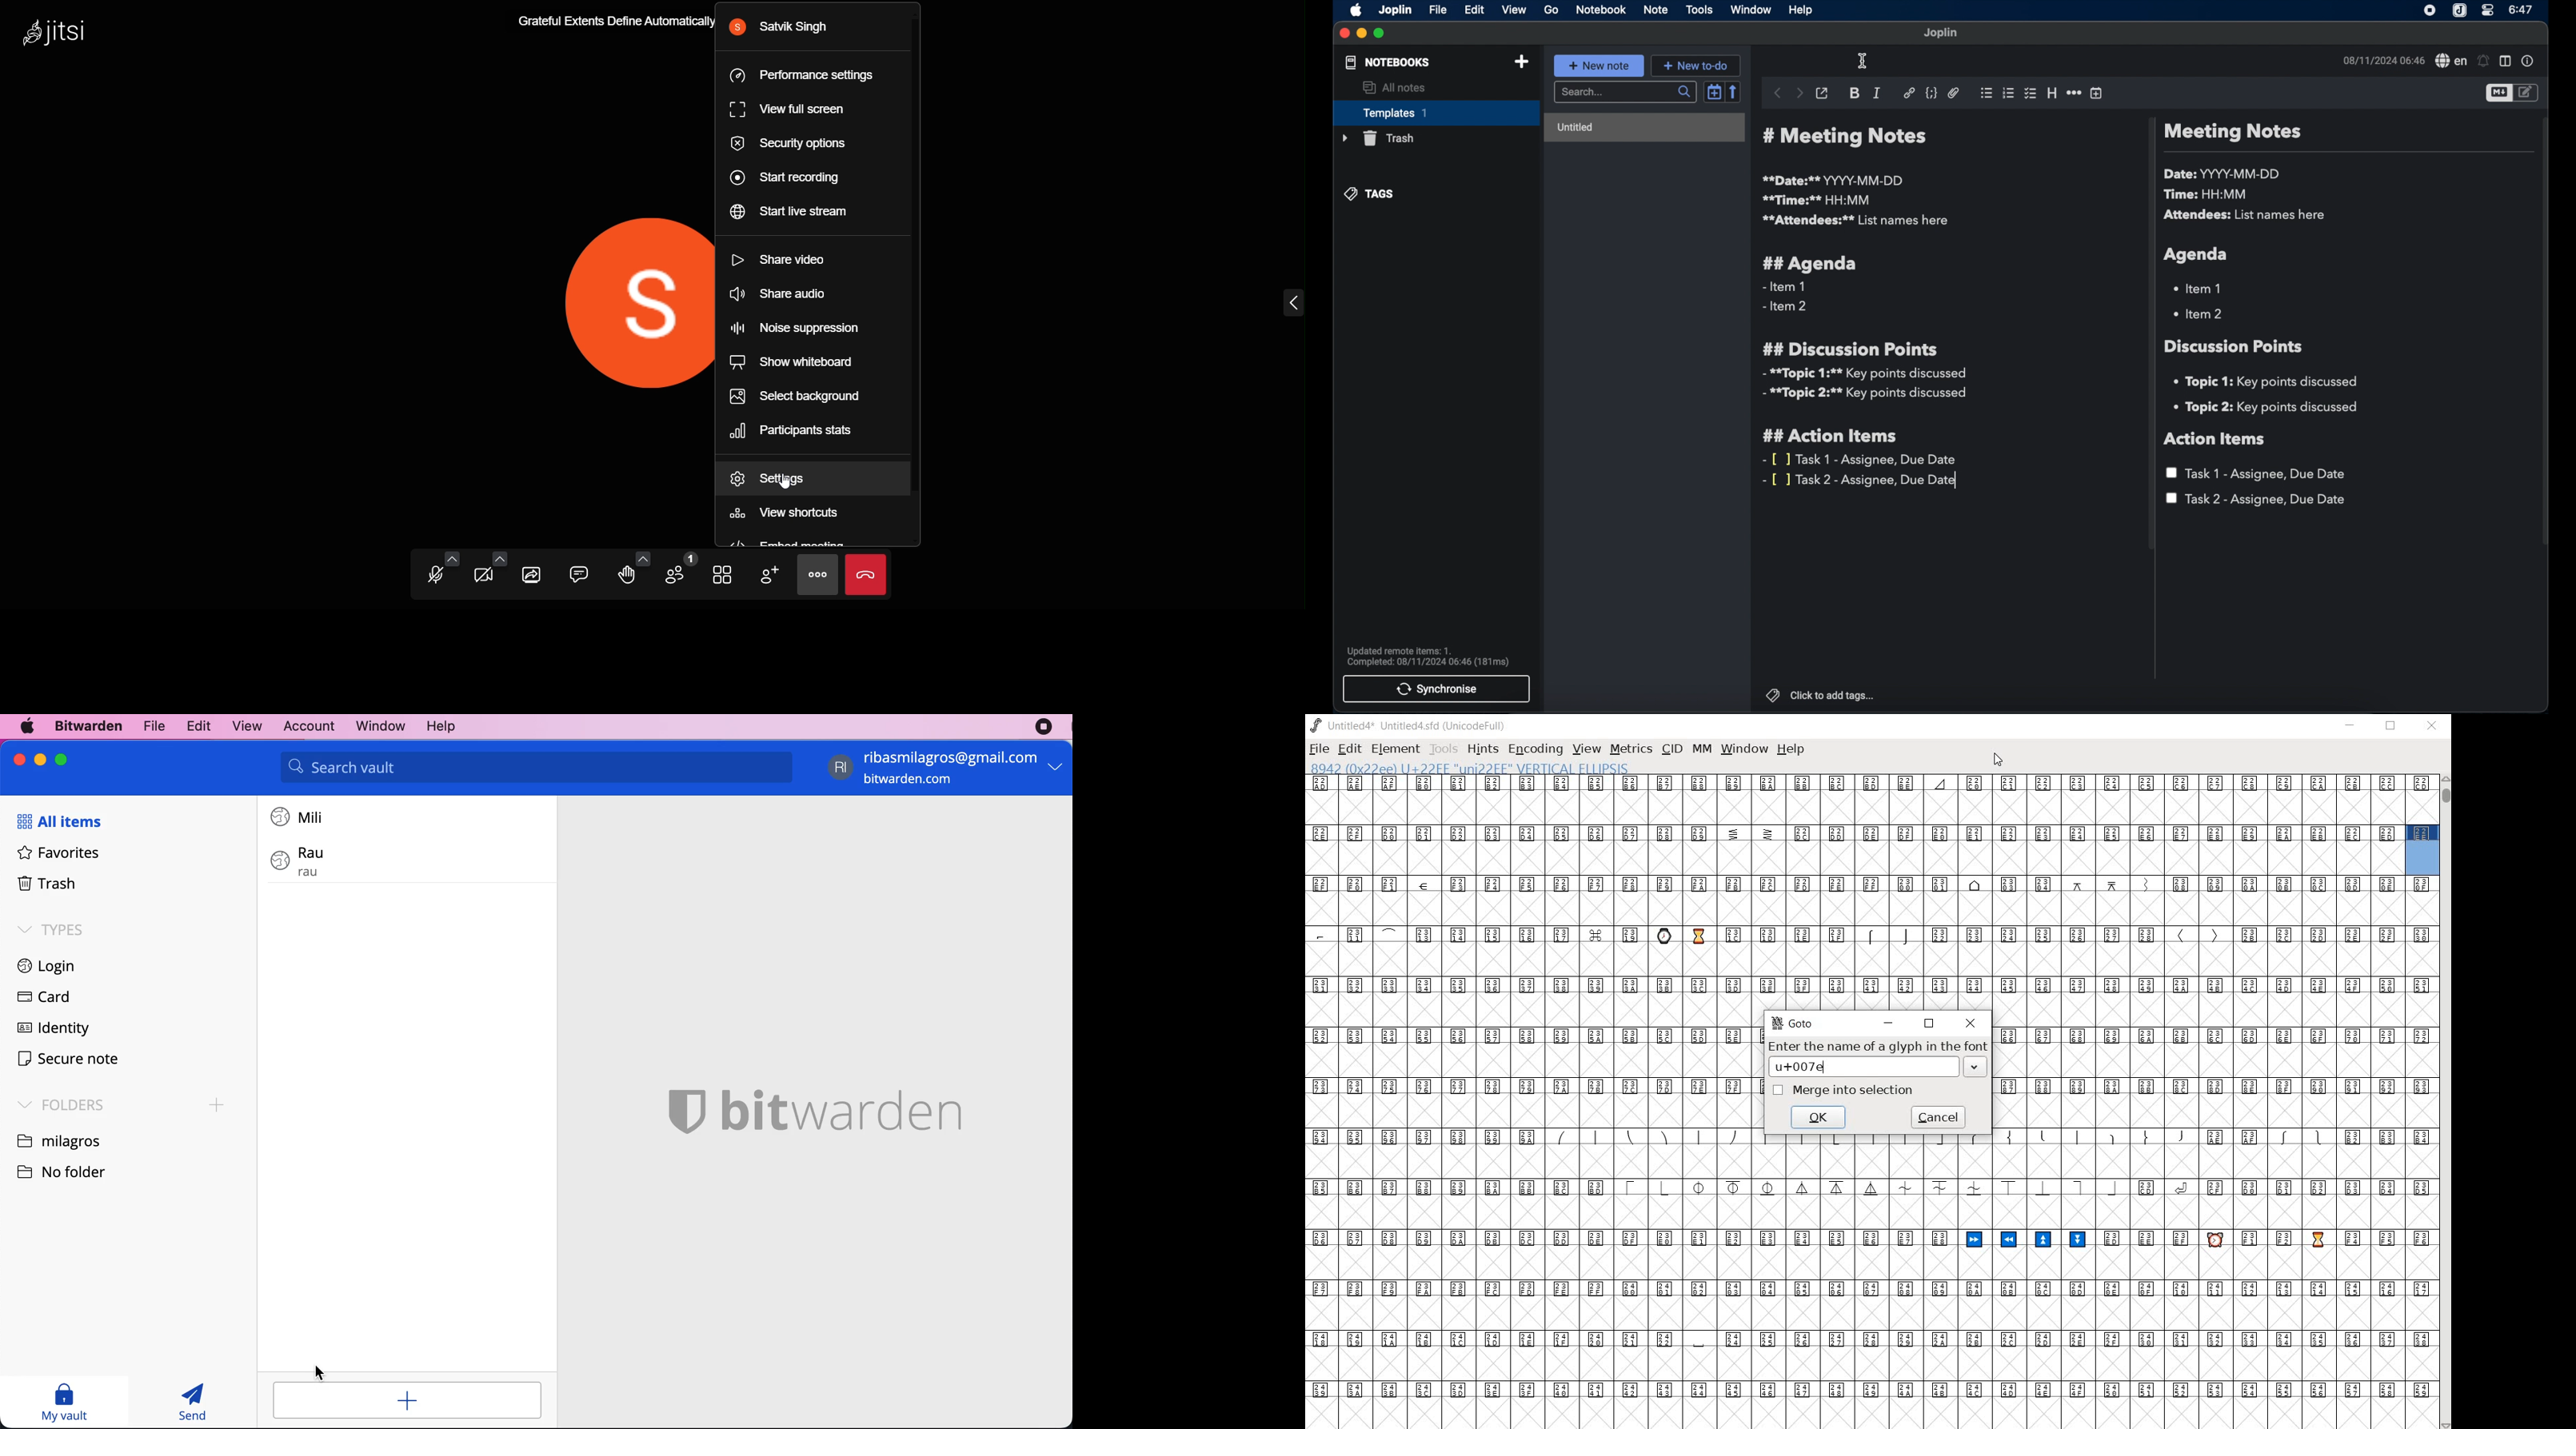  What do you see at coordinates (1849, 137) in the screenshot?
I see `# meeting notes` at bounding box center [1849, 137].